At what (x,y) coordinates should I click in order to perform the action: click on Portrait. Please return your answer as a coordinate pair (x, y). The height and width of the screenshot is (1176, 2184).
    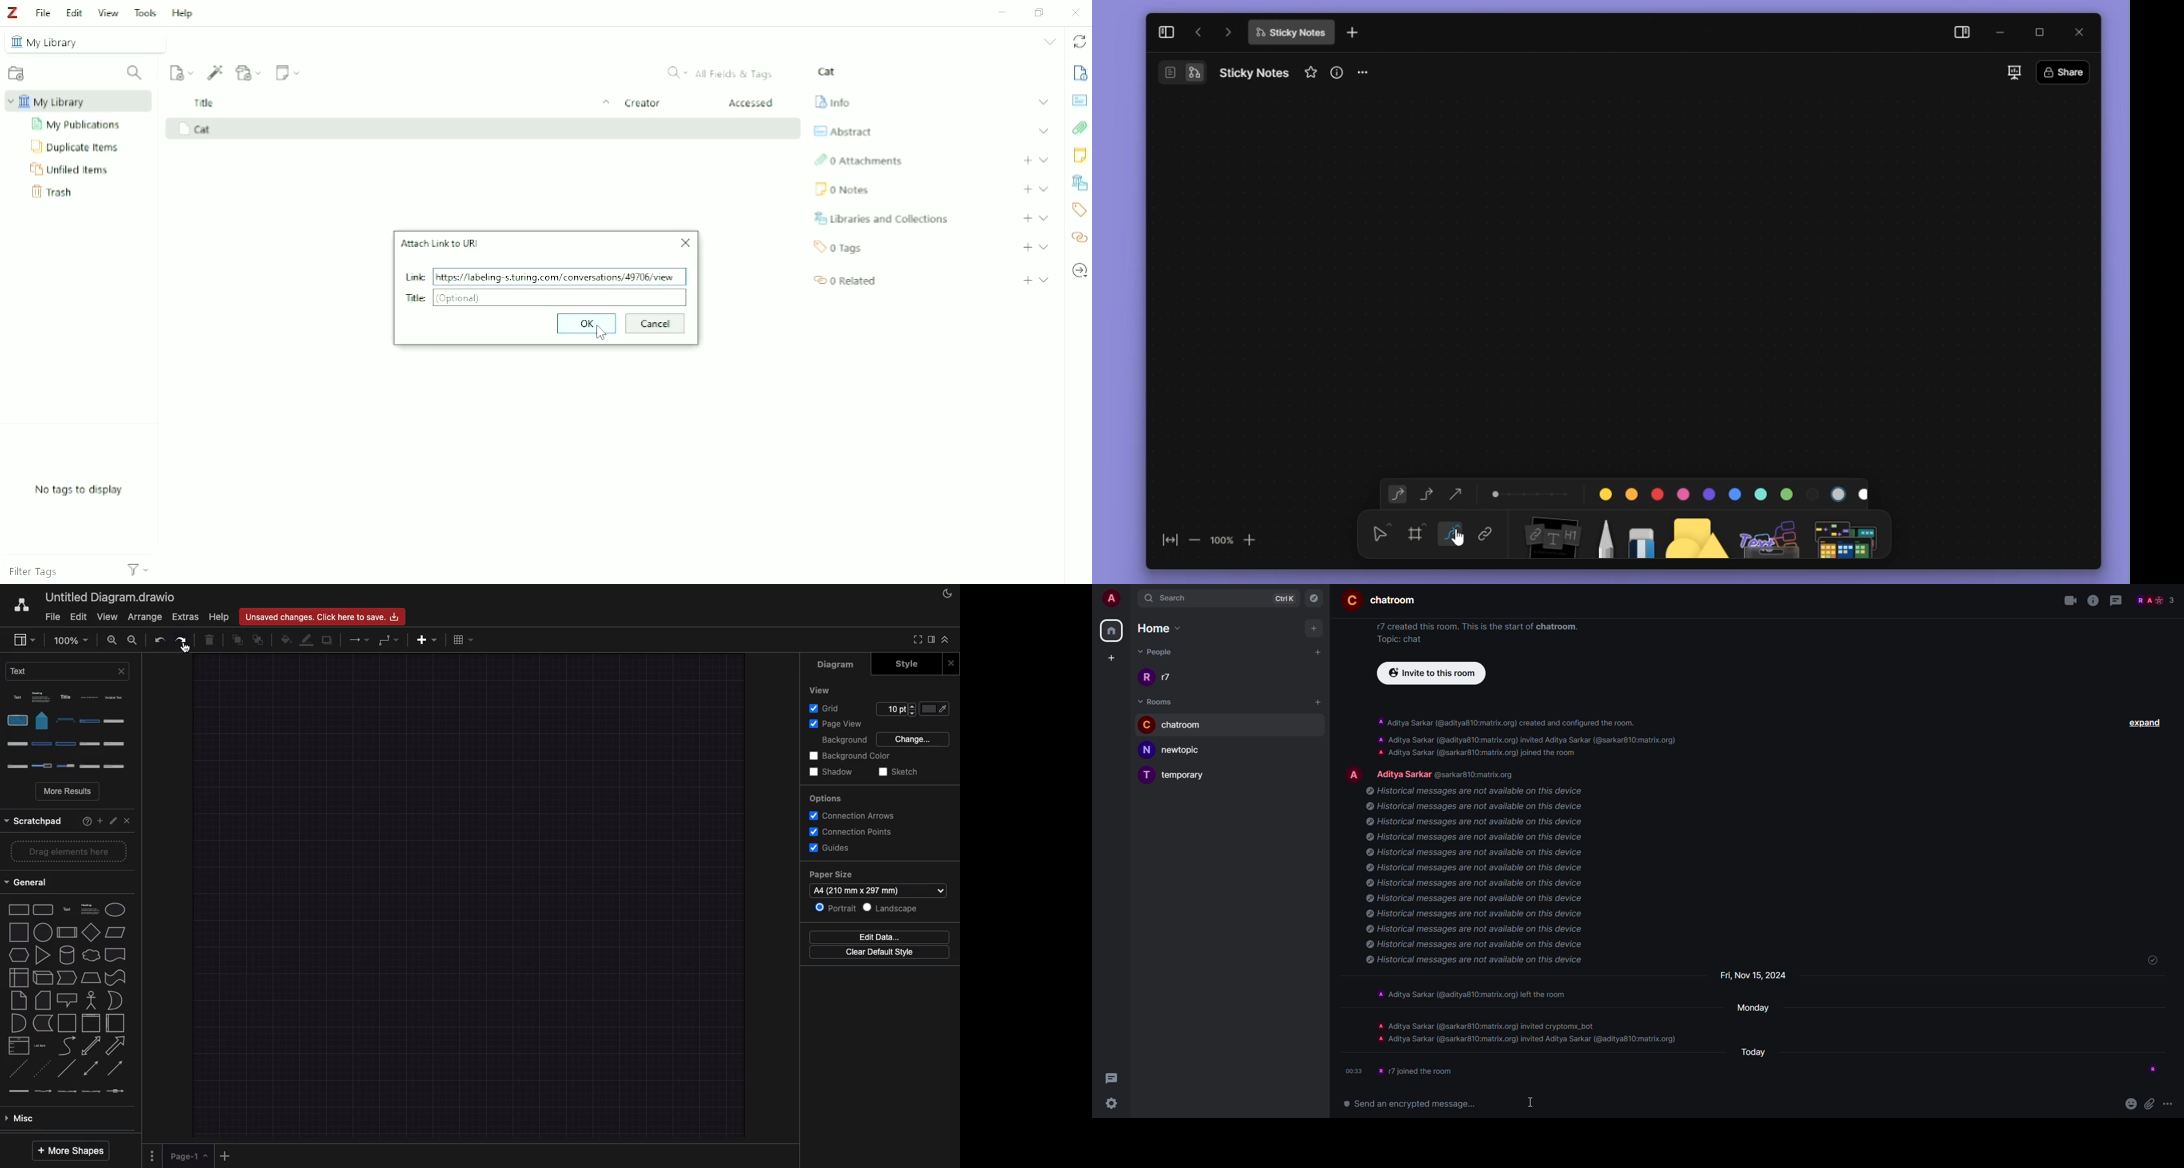
    Looking at the image, I should click on (835, 907).